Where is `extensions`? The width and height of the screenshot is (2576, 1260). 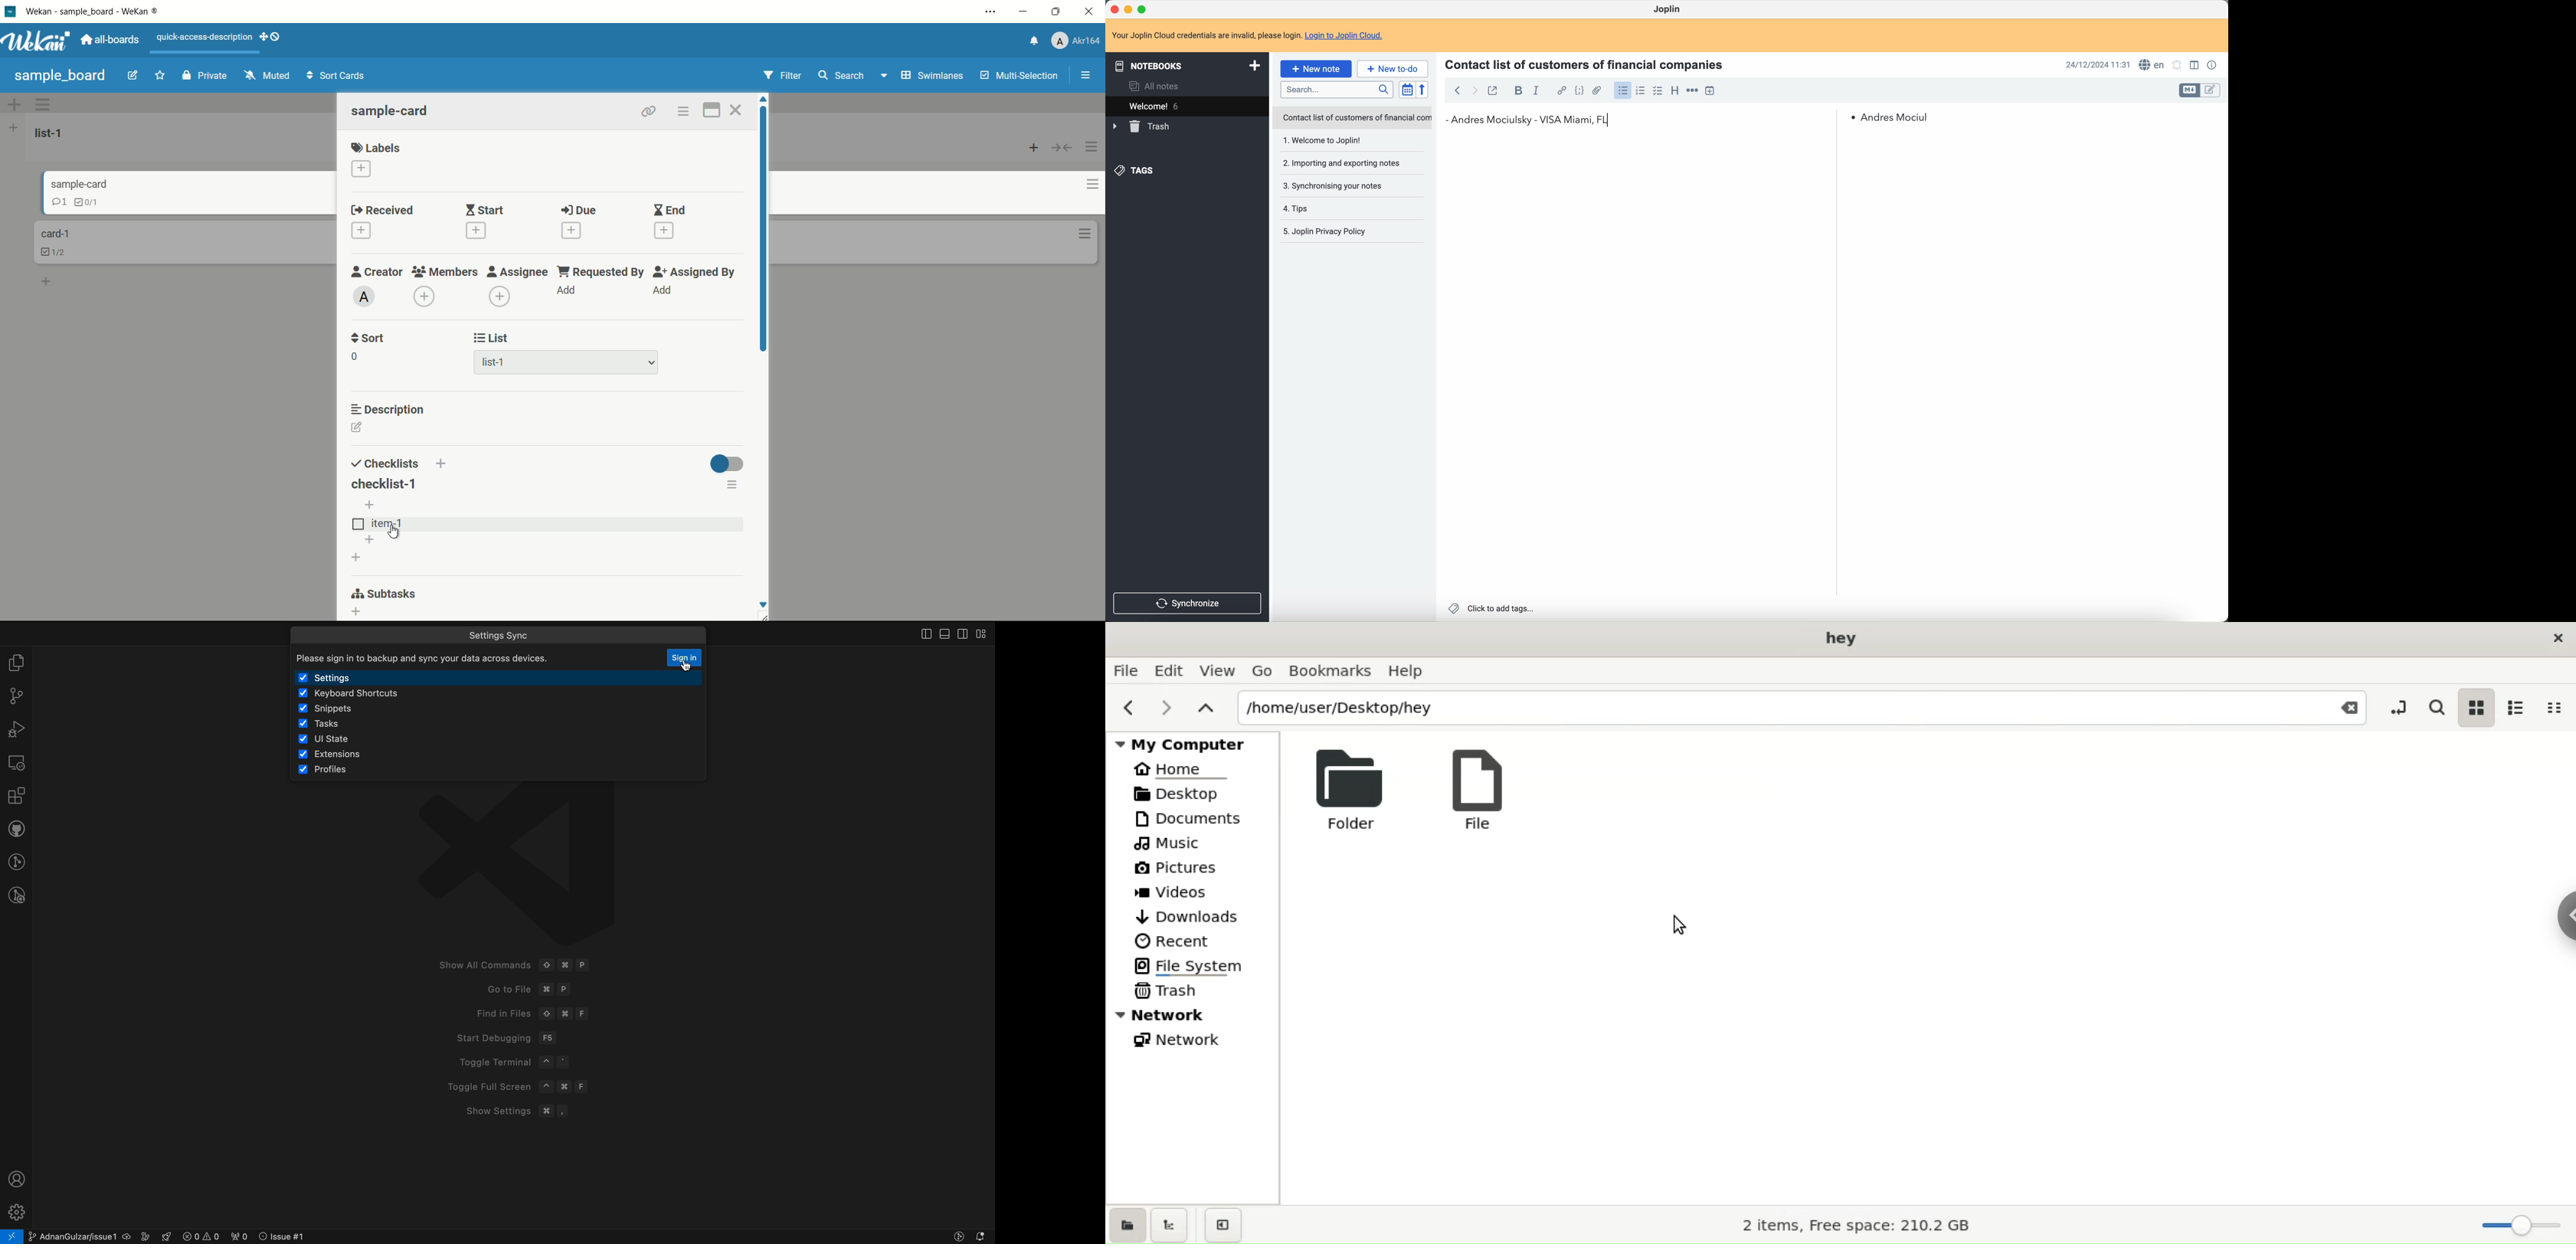 extensions is located at coordinates (15, 797).